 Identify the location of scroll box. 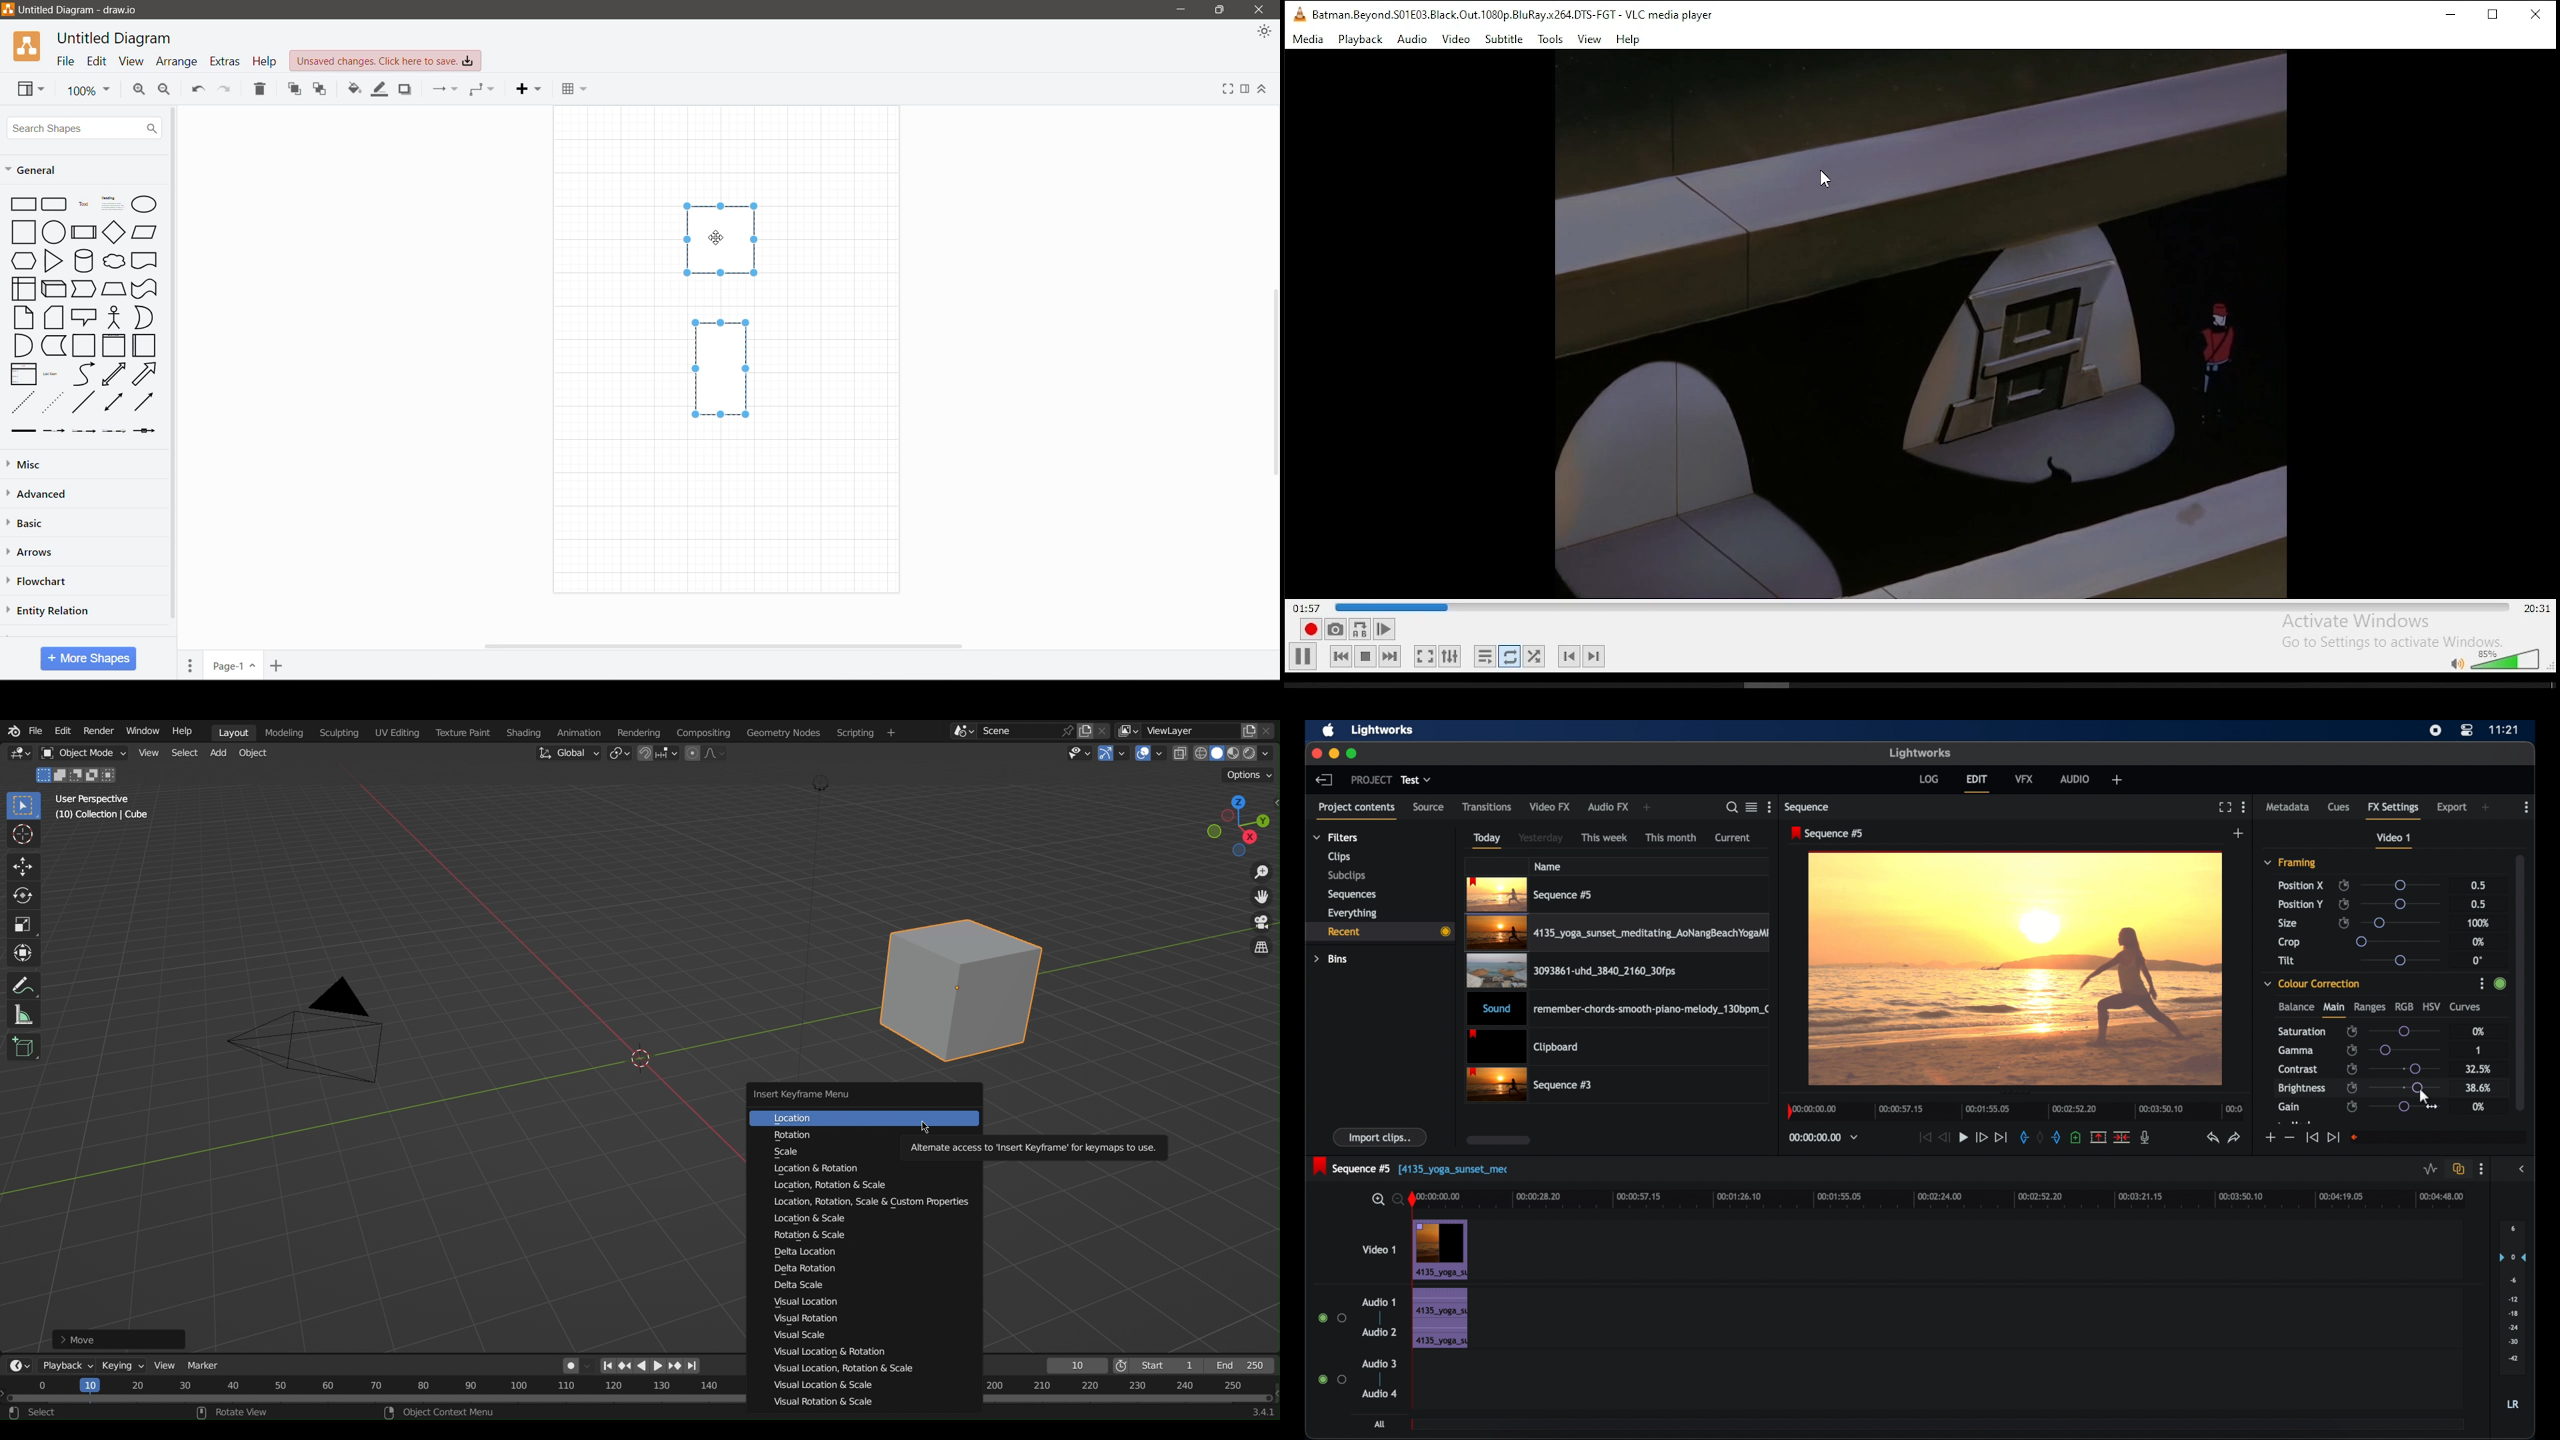
(1499, 1140).